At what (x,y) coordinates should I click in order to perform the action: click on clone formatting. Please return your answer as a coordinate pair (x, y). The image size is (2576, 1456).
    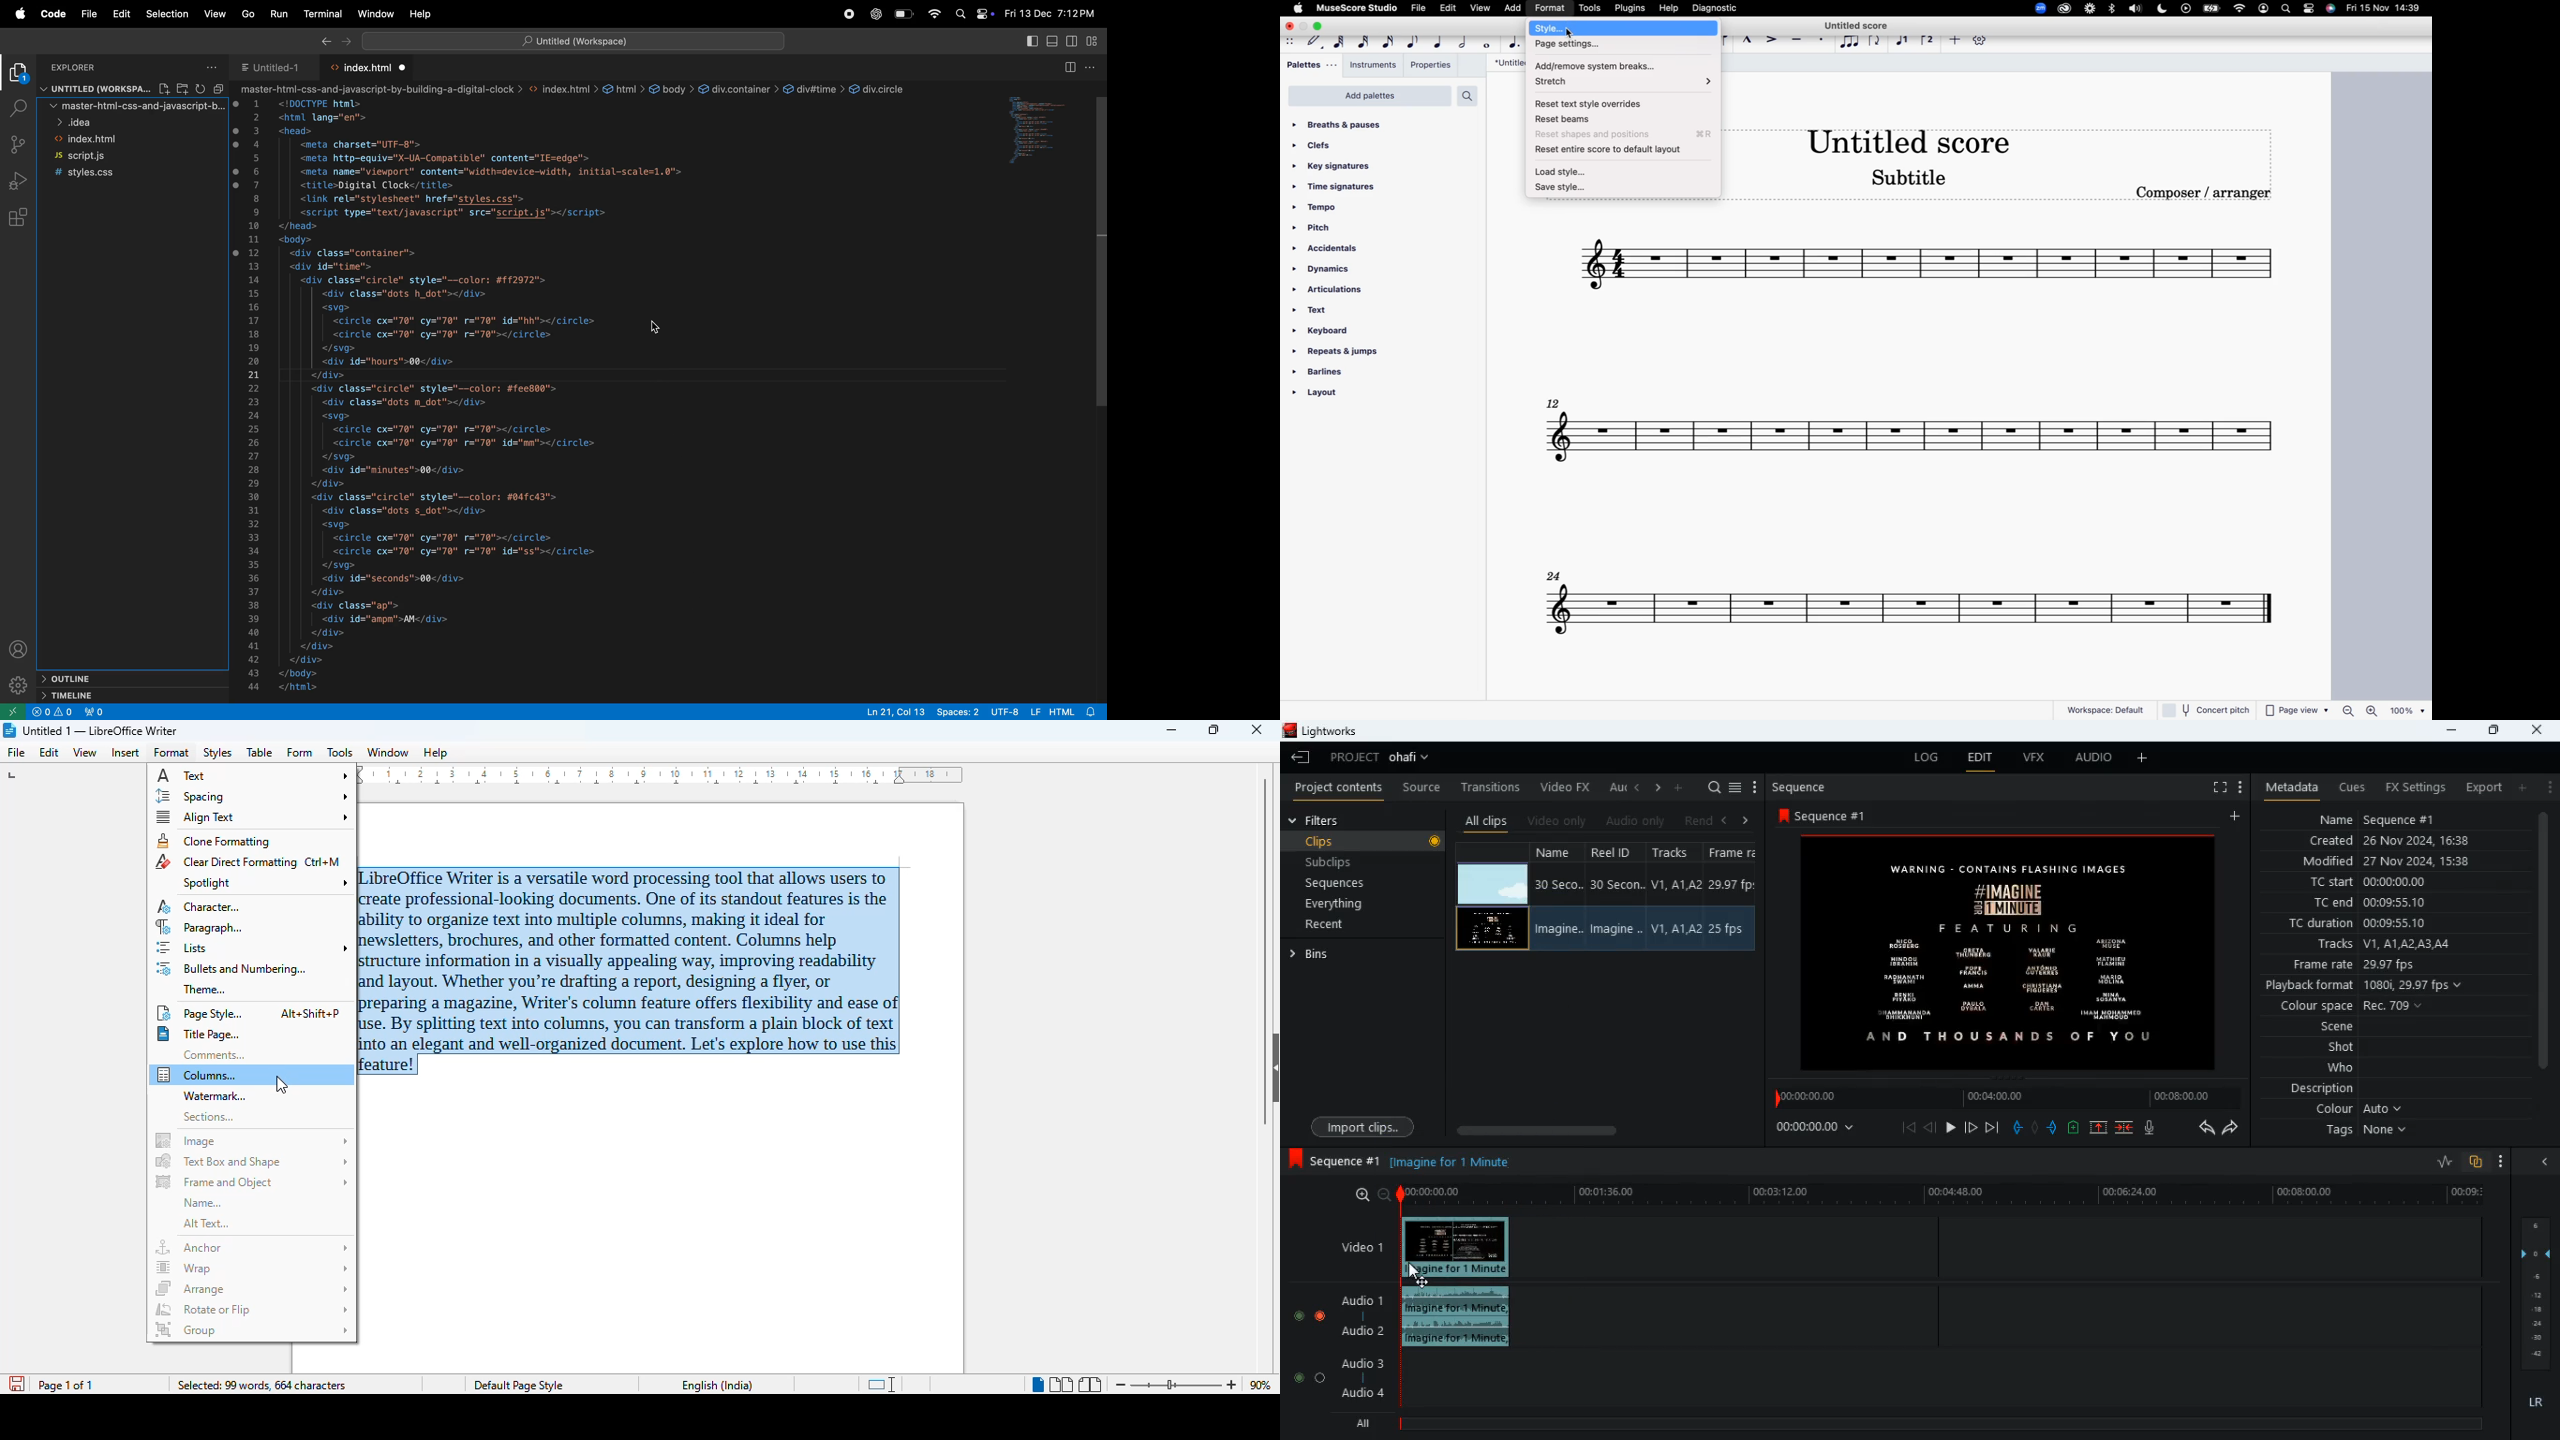
    Looking at the image, I should click on (215, 841).